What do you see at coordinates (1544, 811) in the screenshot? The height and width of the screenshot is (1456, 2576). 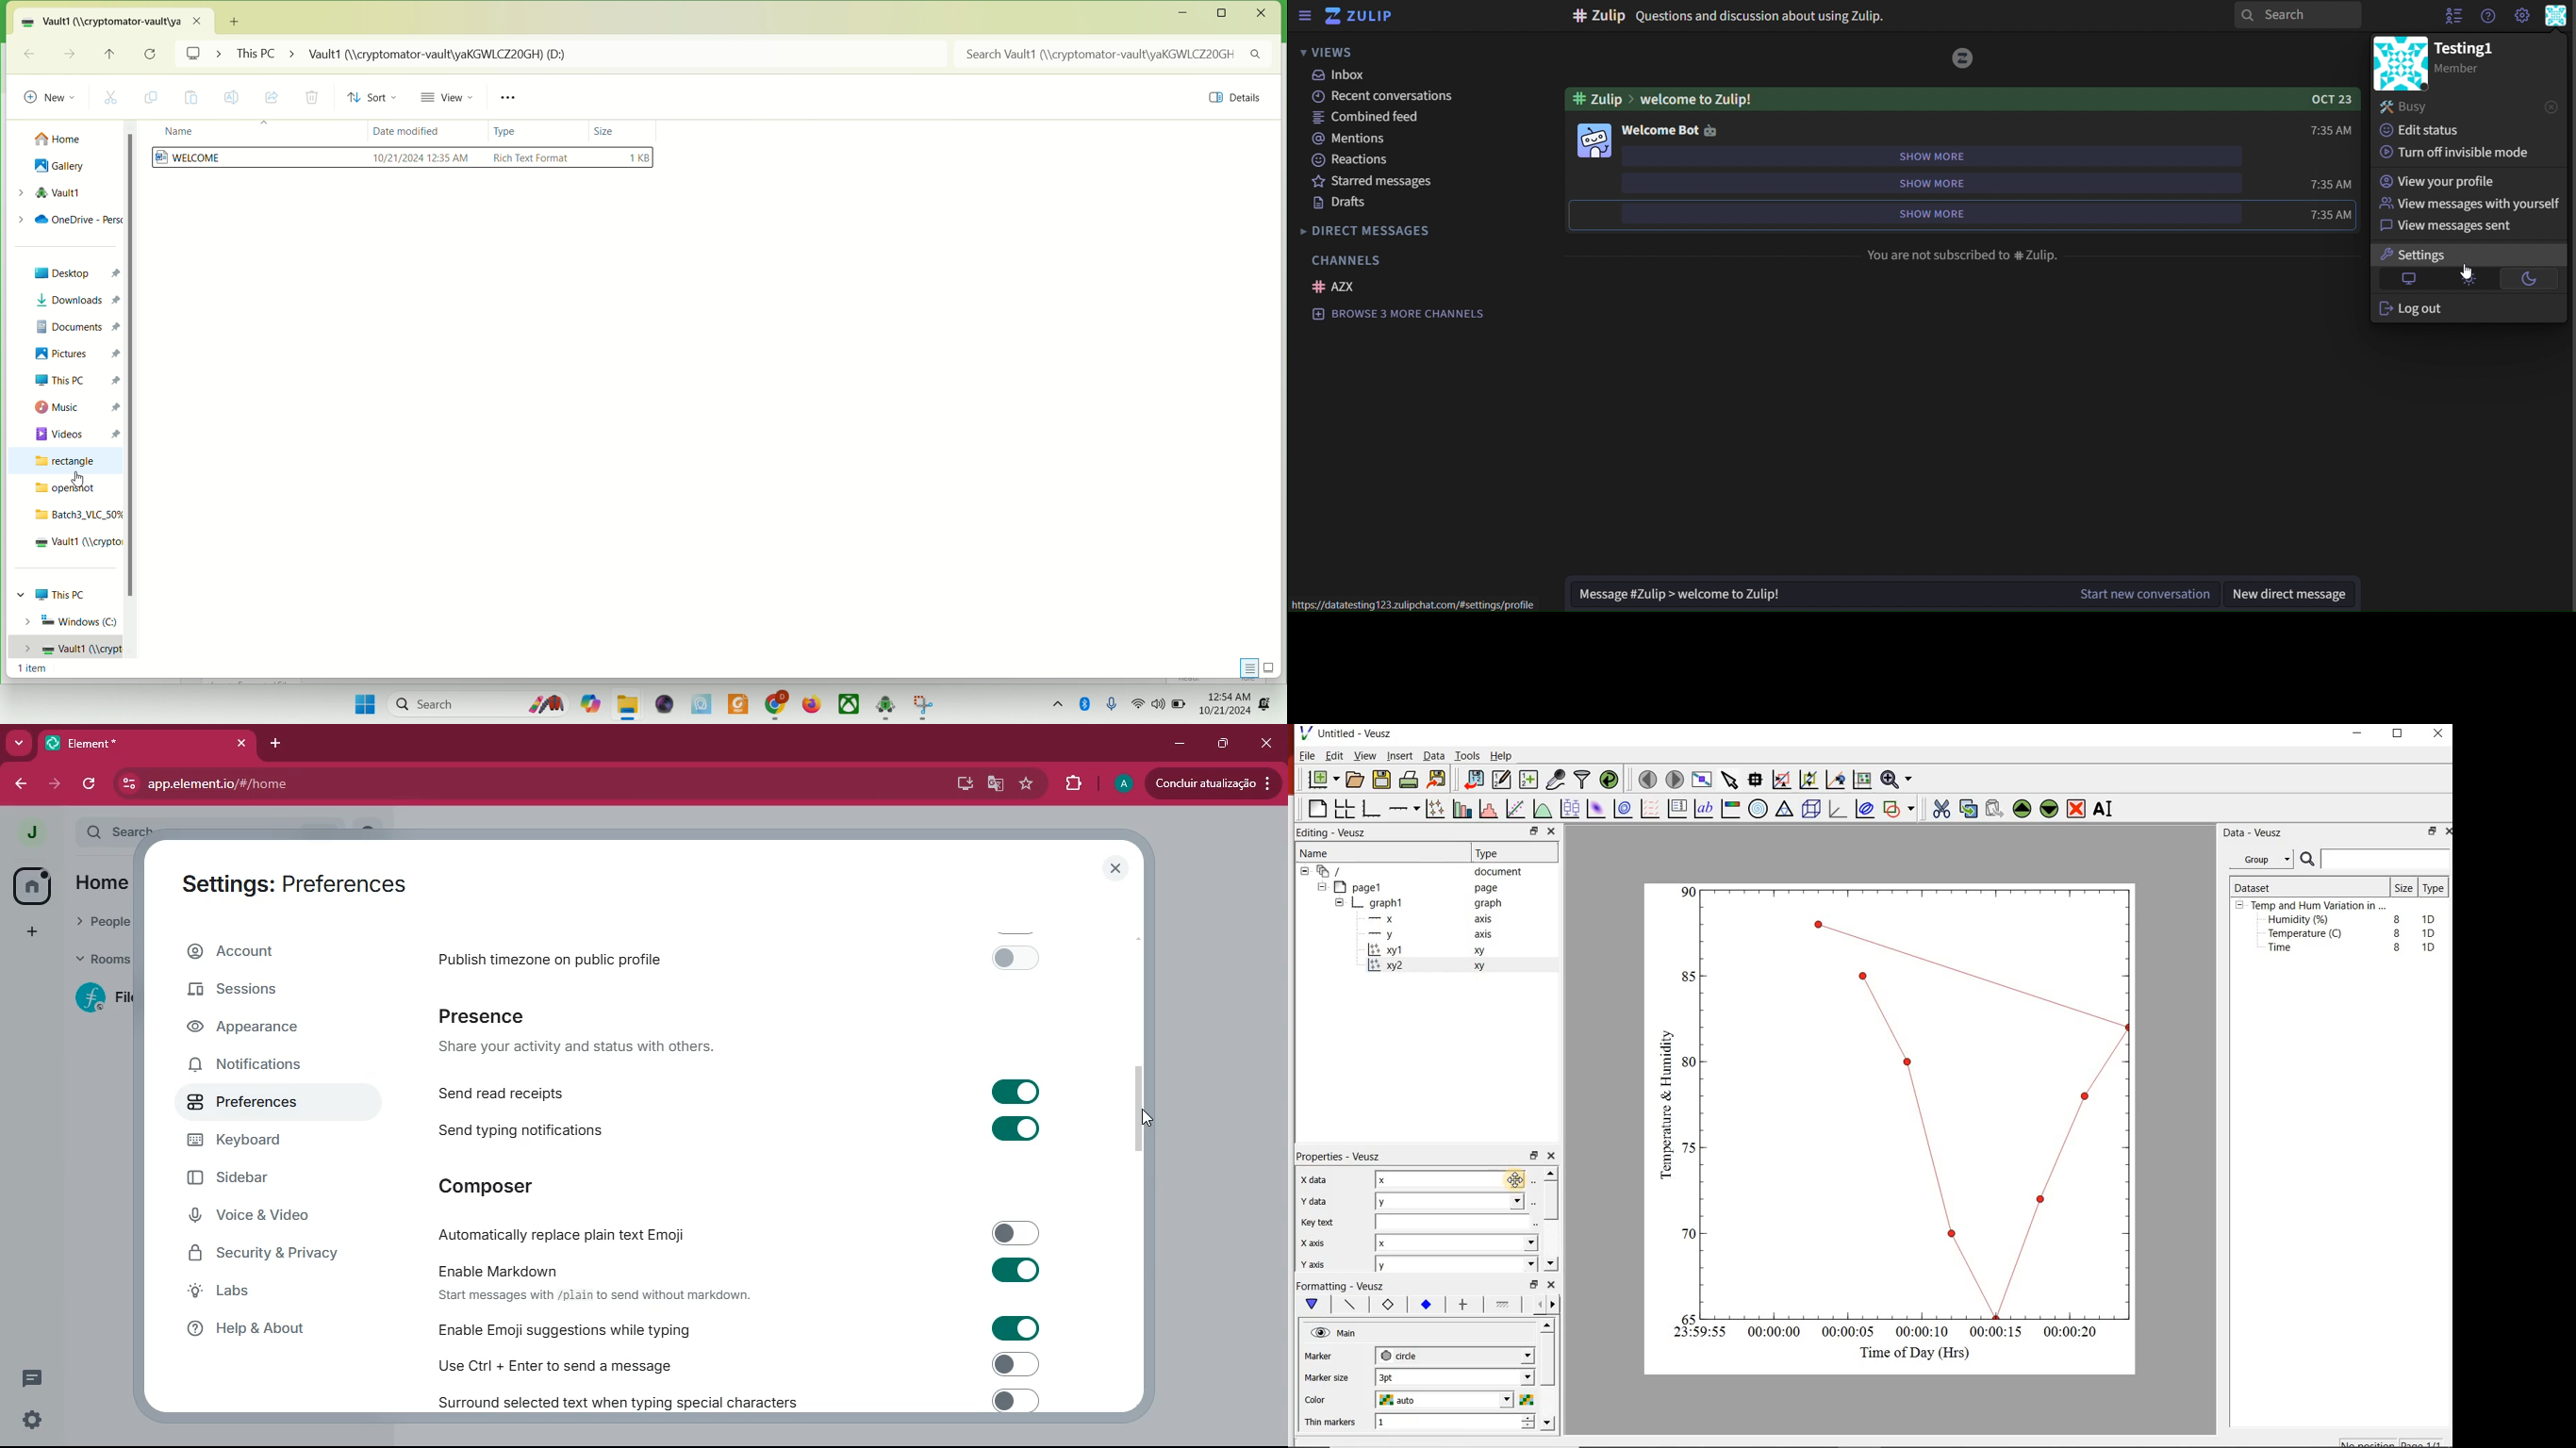 I see `plot a function` at bounding box center [1544, 811].